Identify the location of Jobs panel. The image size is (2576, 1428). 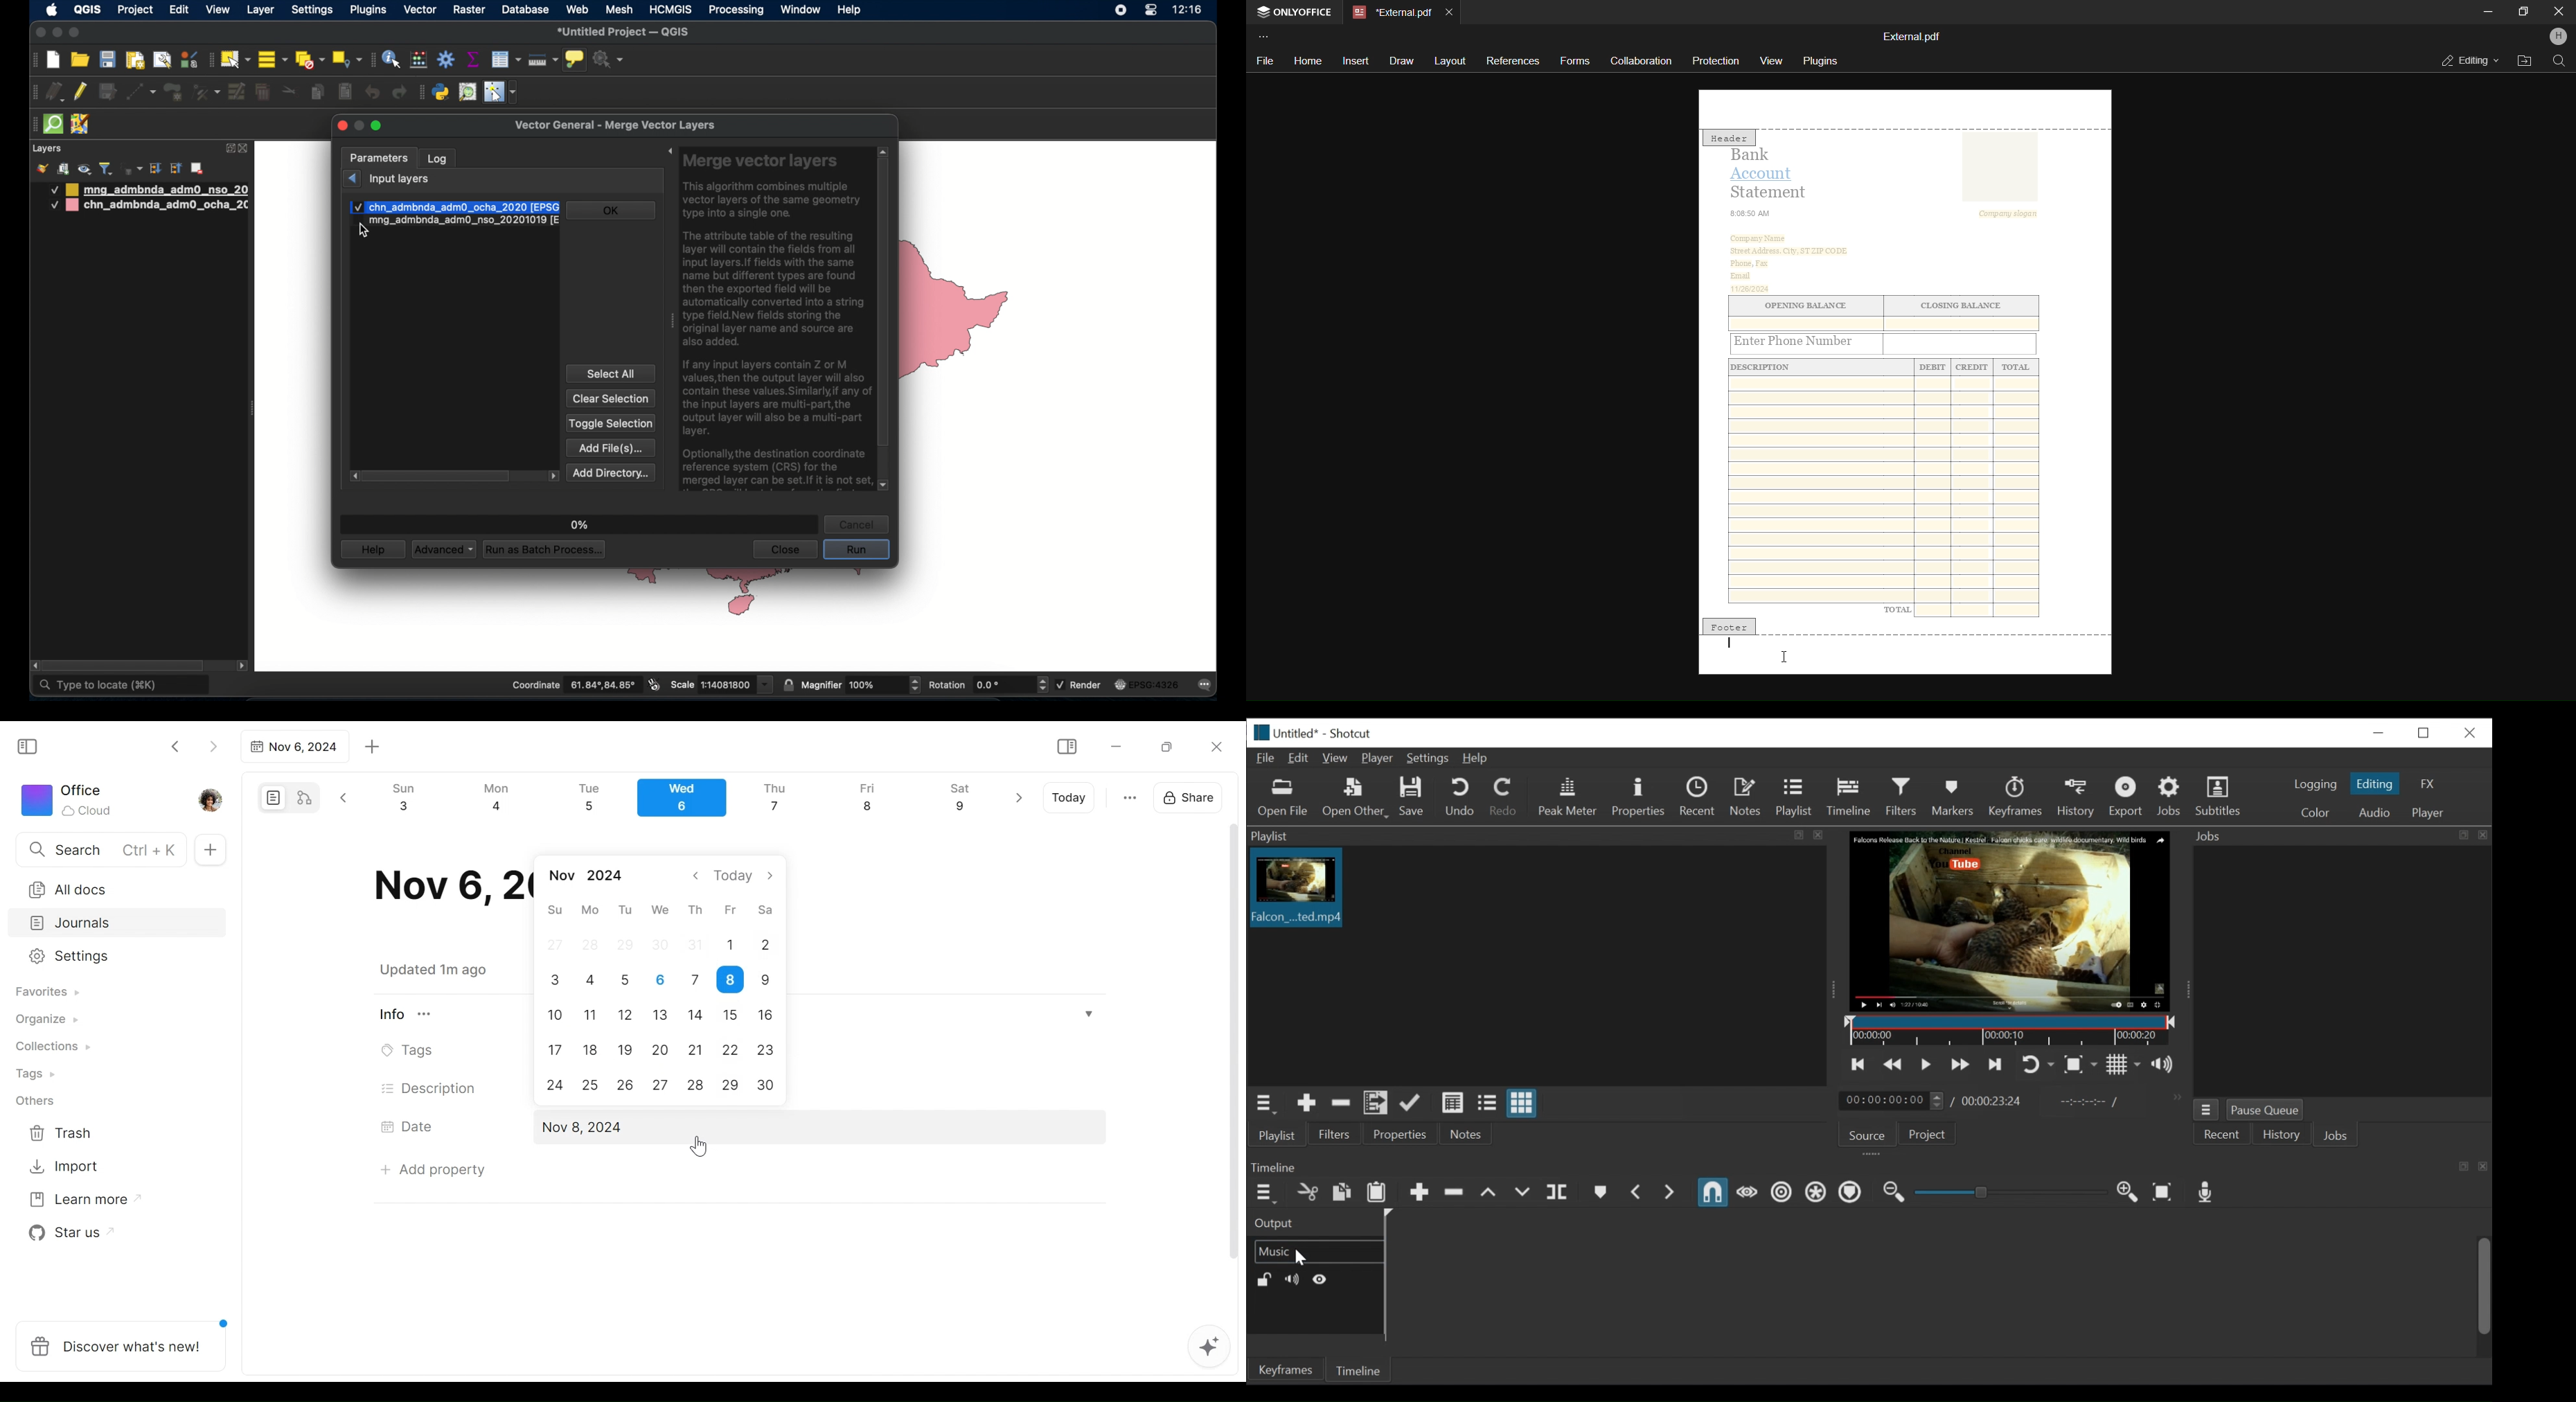
(2335, 971).